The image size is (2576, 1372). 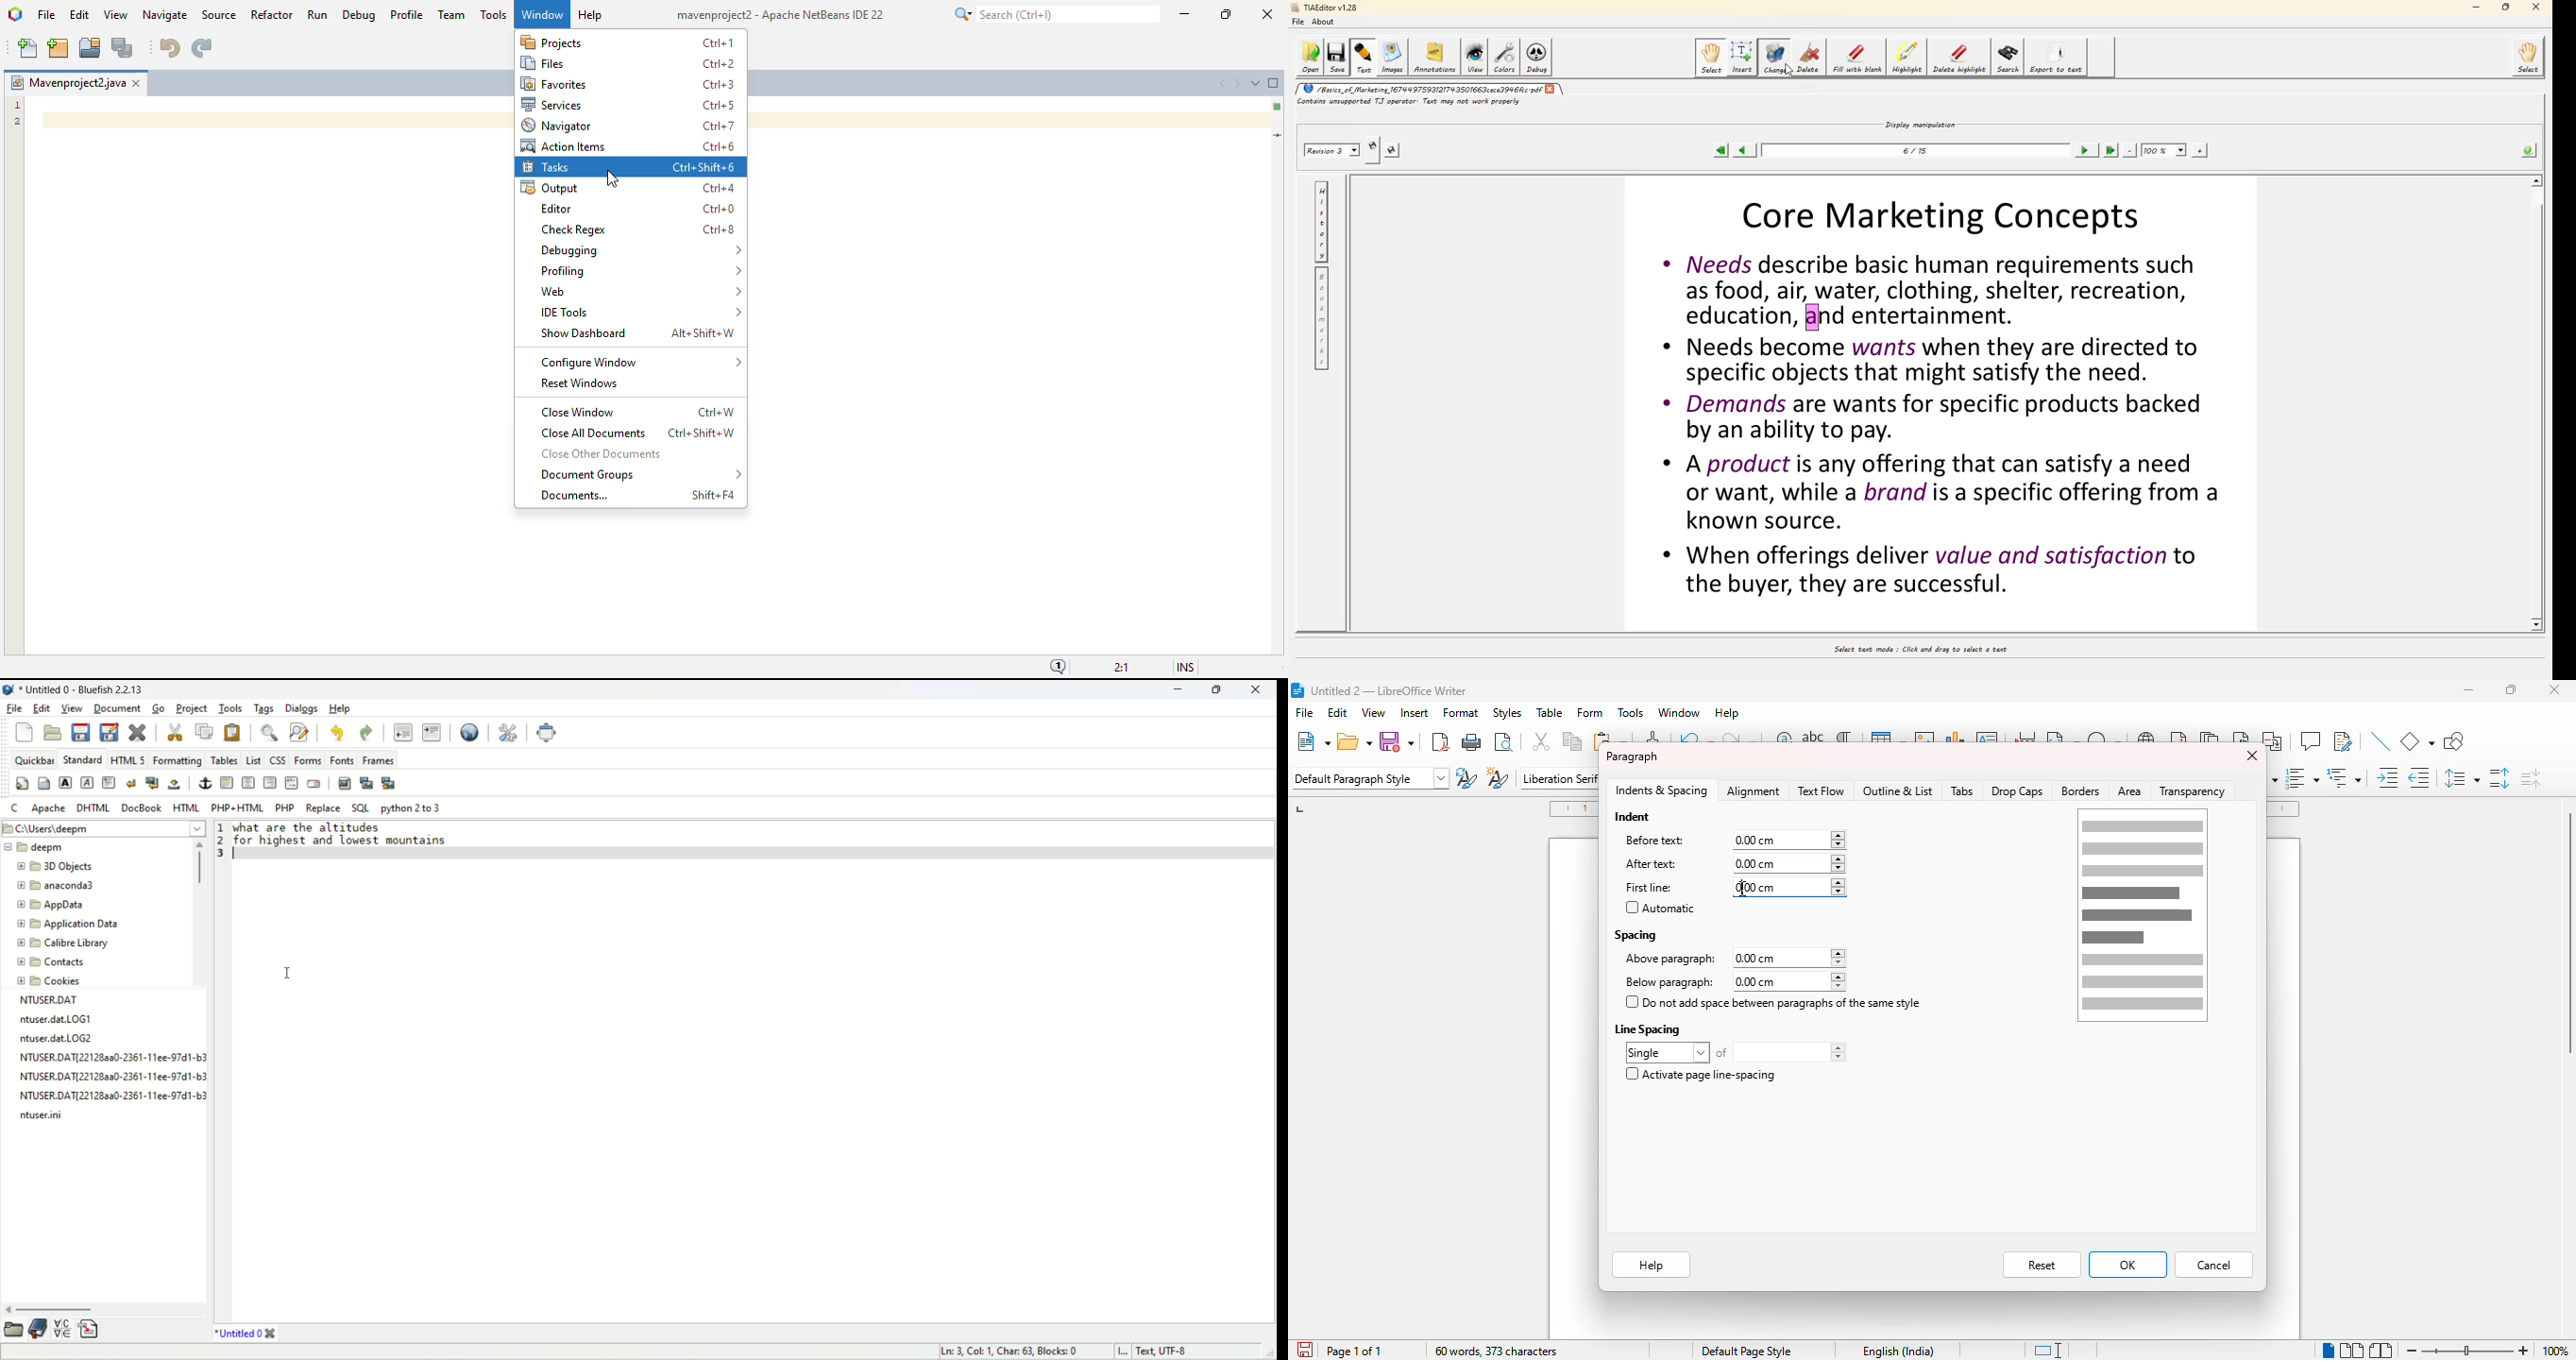 I want to click on DHTML, so click(x=95, y=809).